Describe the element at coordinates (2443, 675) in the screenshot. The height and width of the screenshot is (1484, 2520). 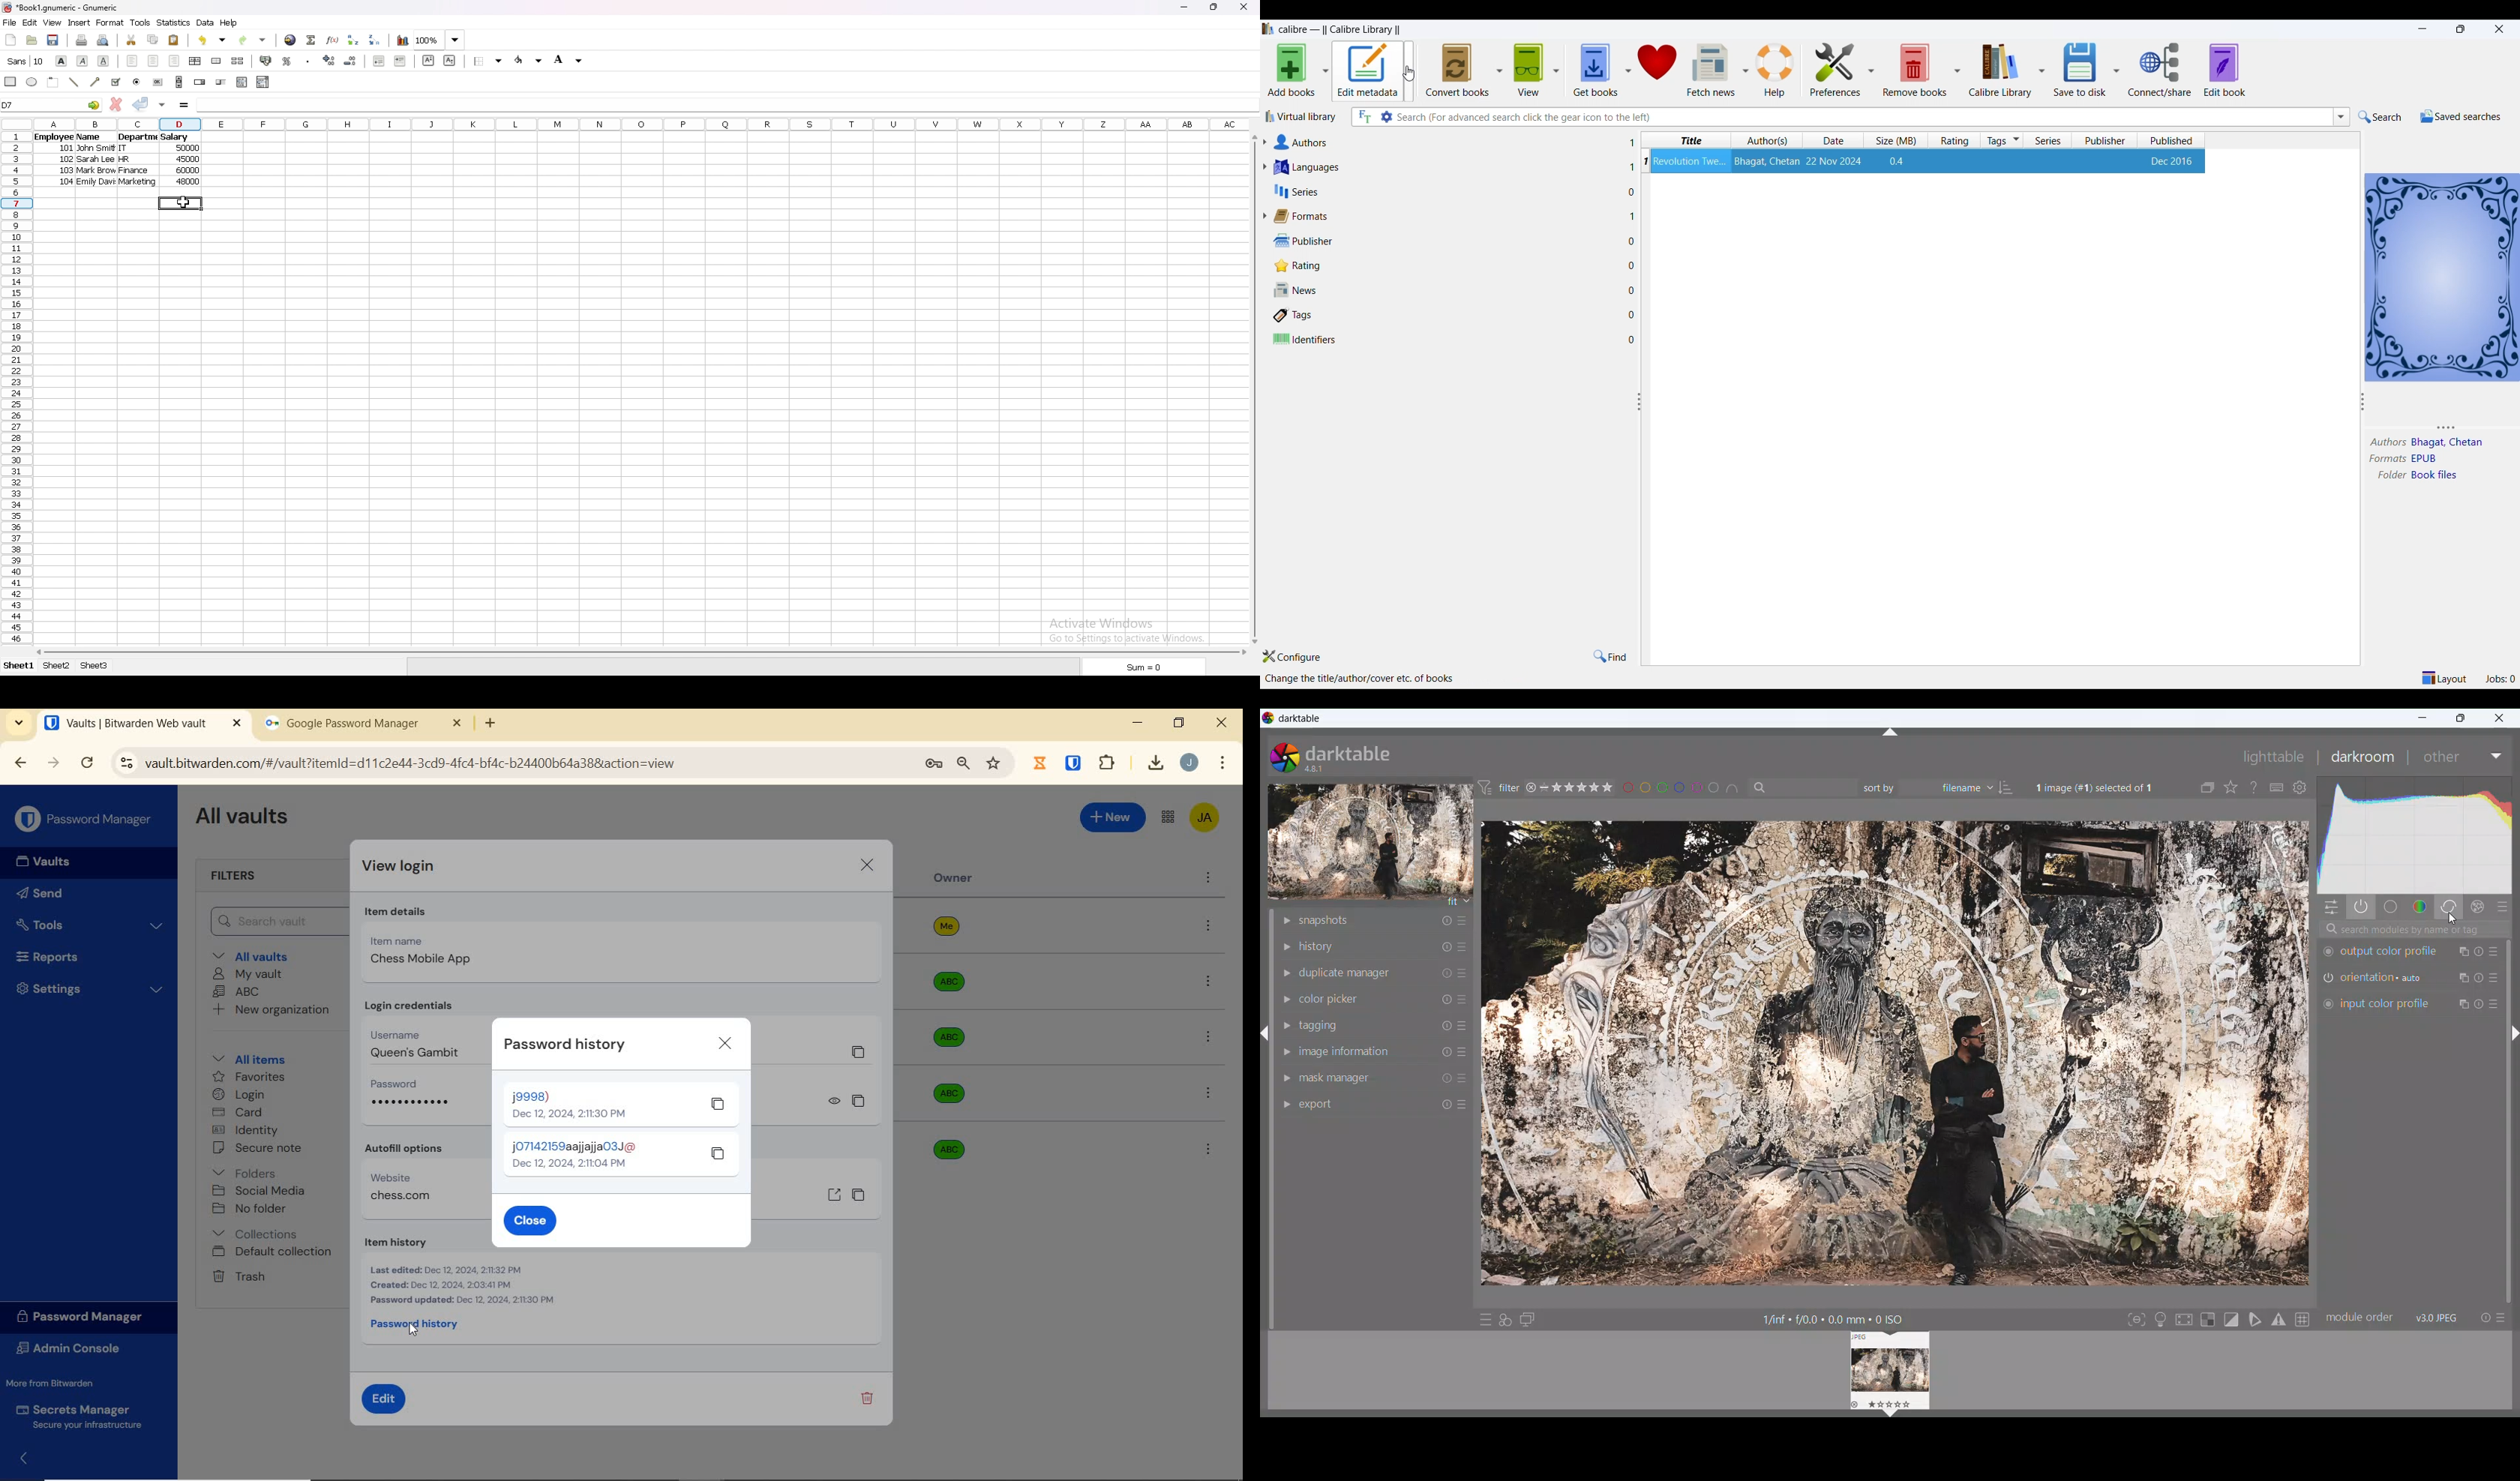
I see `layout` at that location.